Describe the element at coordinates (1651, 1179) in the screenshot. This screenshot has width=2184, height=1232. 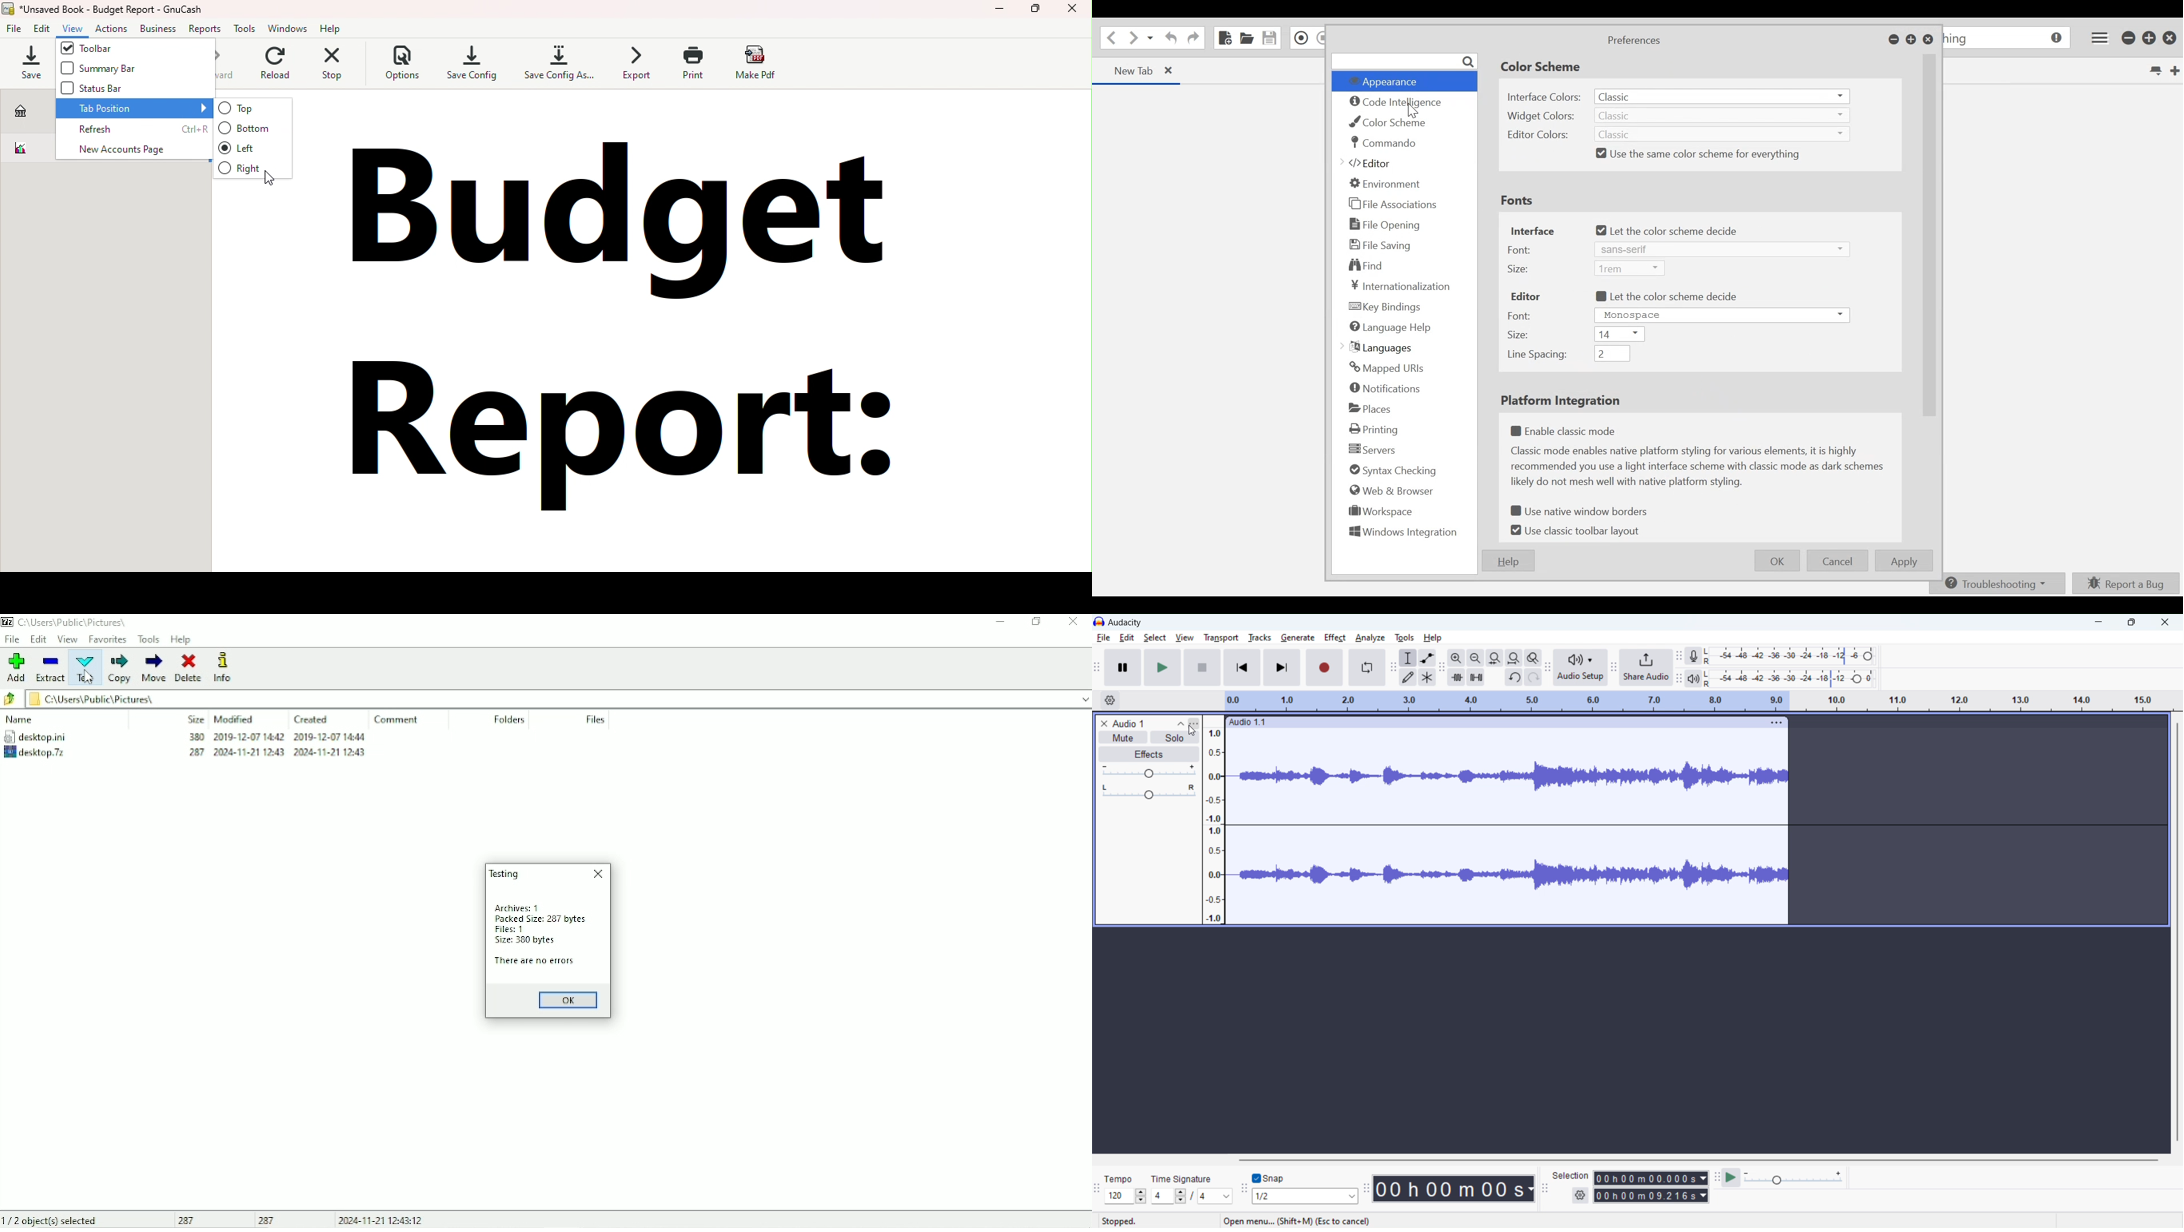
I see `start time` at that location.